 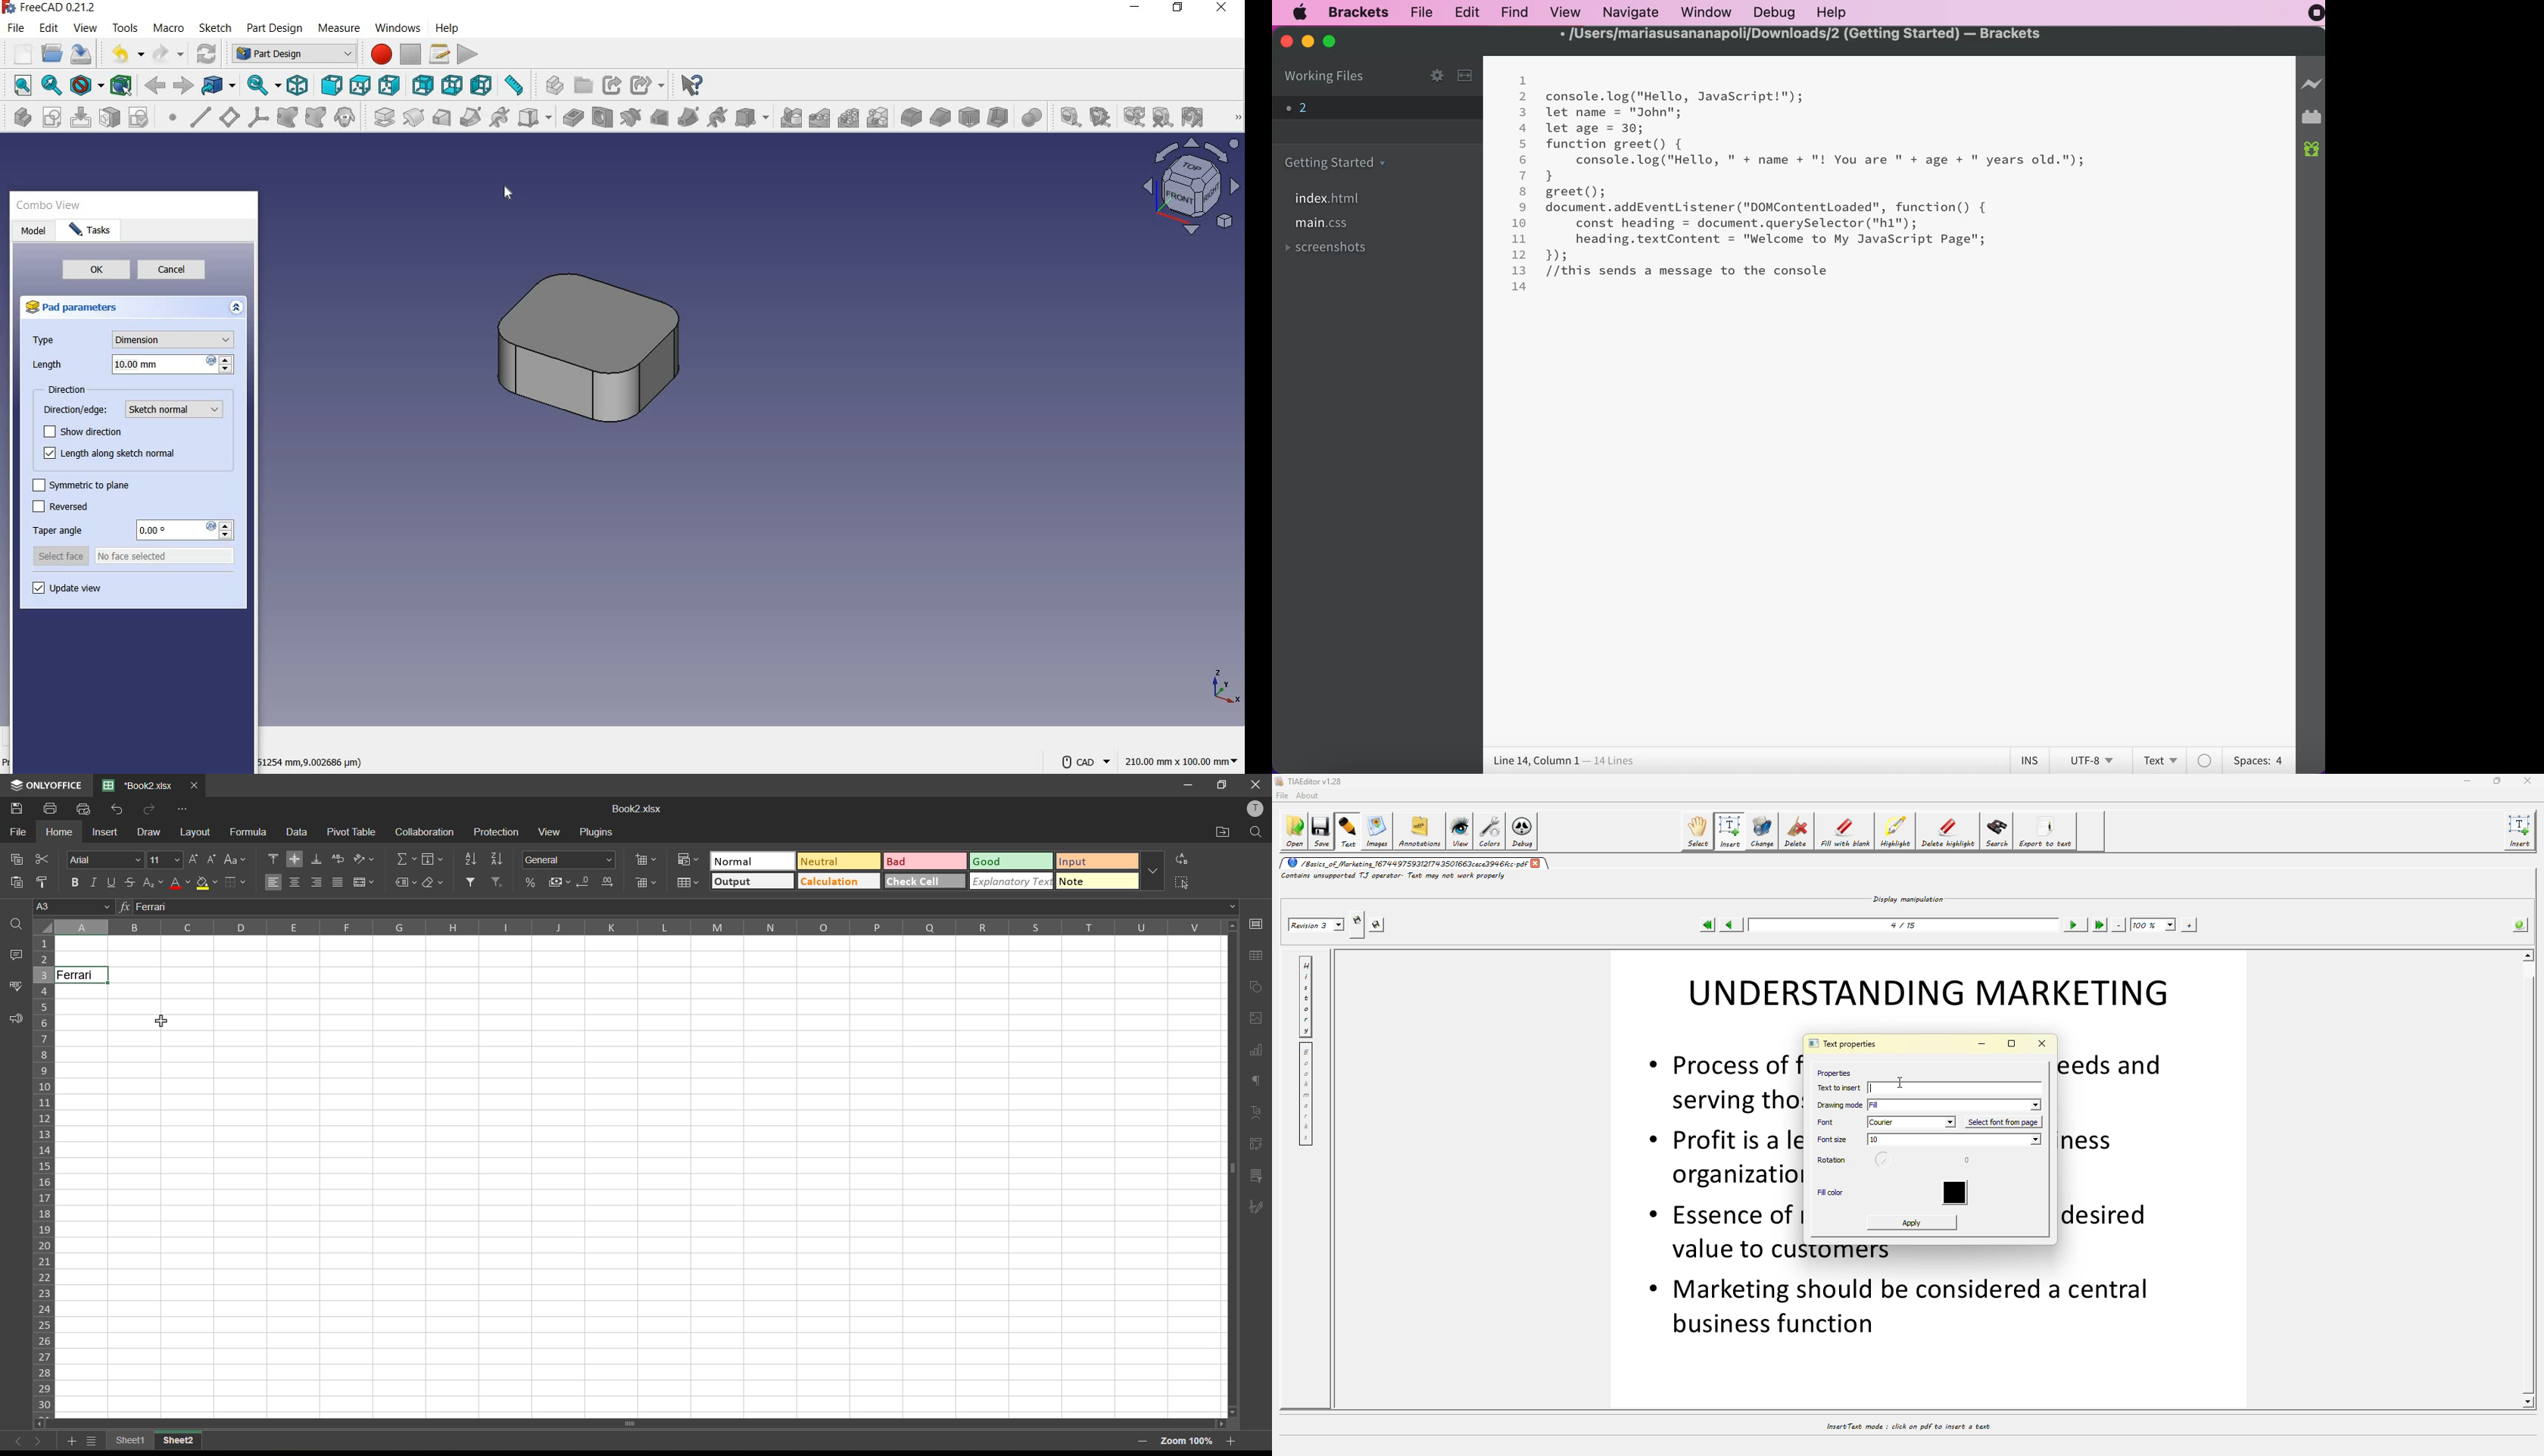 What do you see at coordinates (15, 1441) in the screenshot?
I see `previous` at bounding box center [15, 1441].